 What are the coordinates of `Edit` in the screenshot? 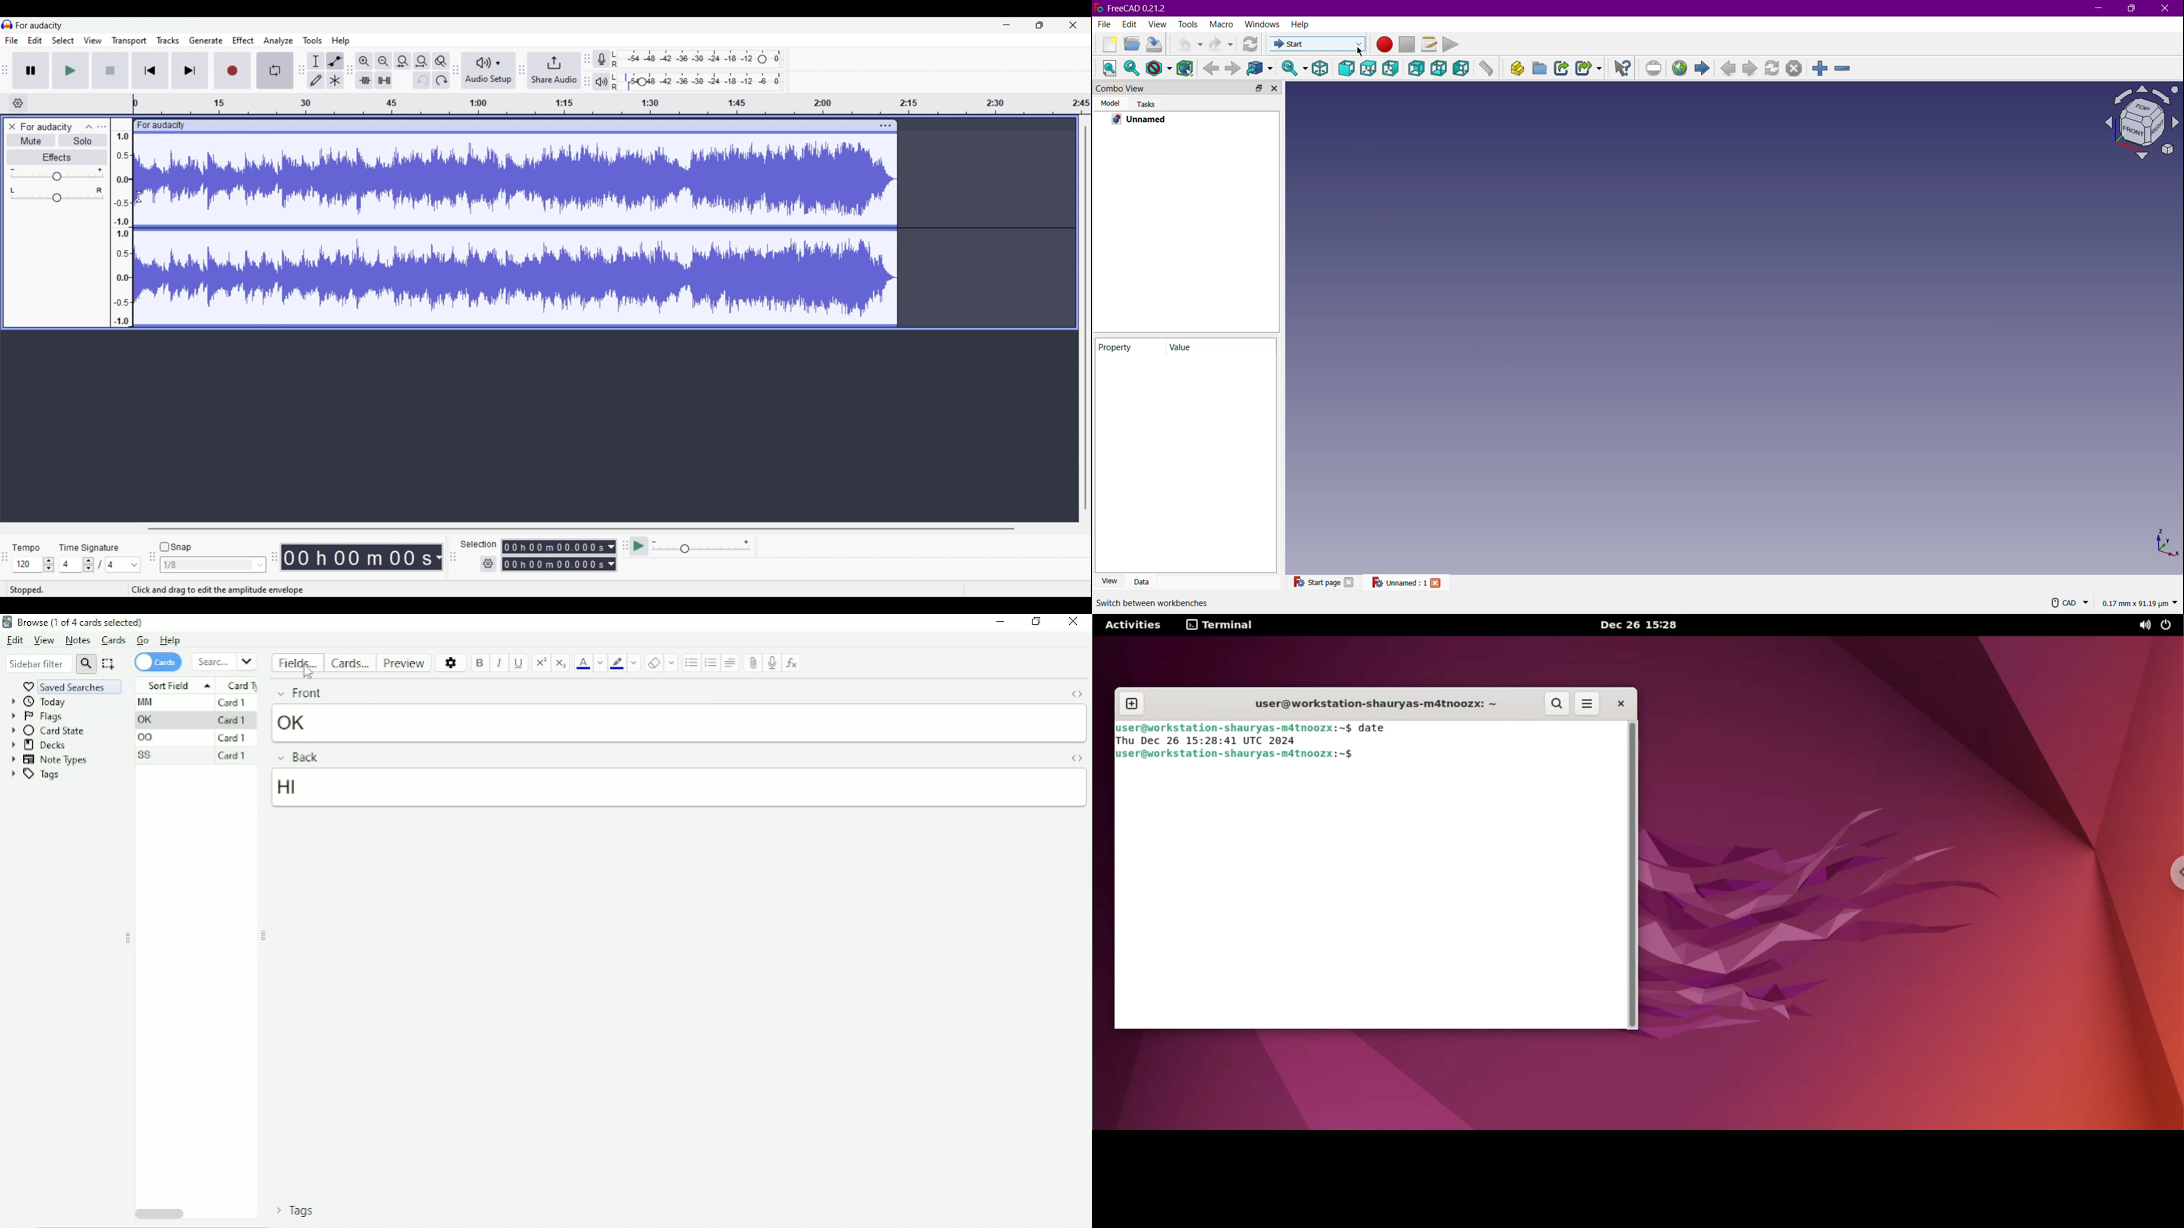 It's located at (16, 641).